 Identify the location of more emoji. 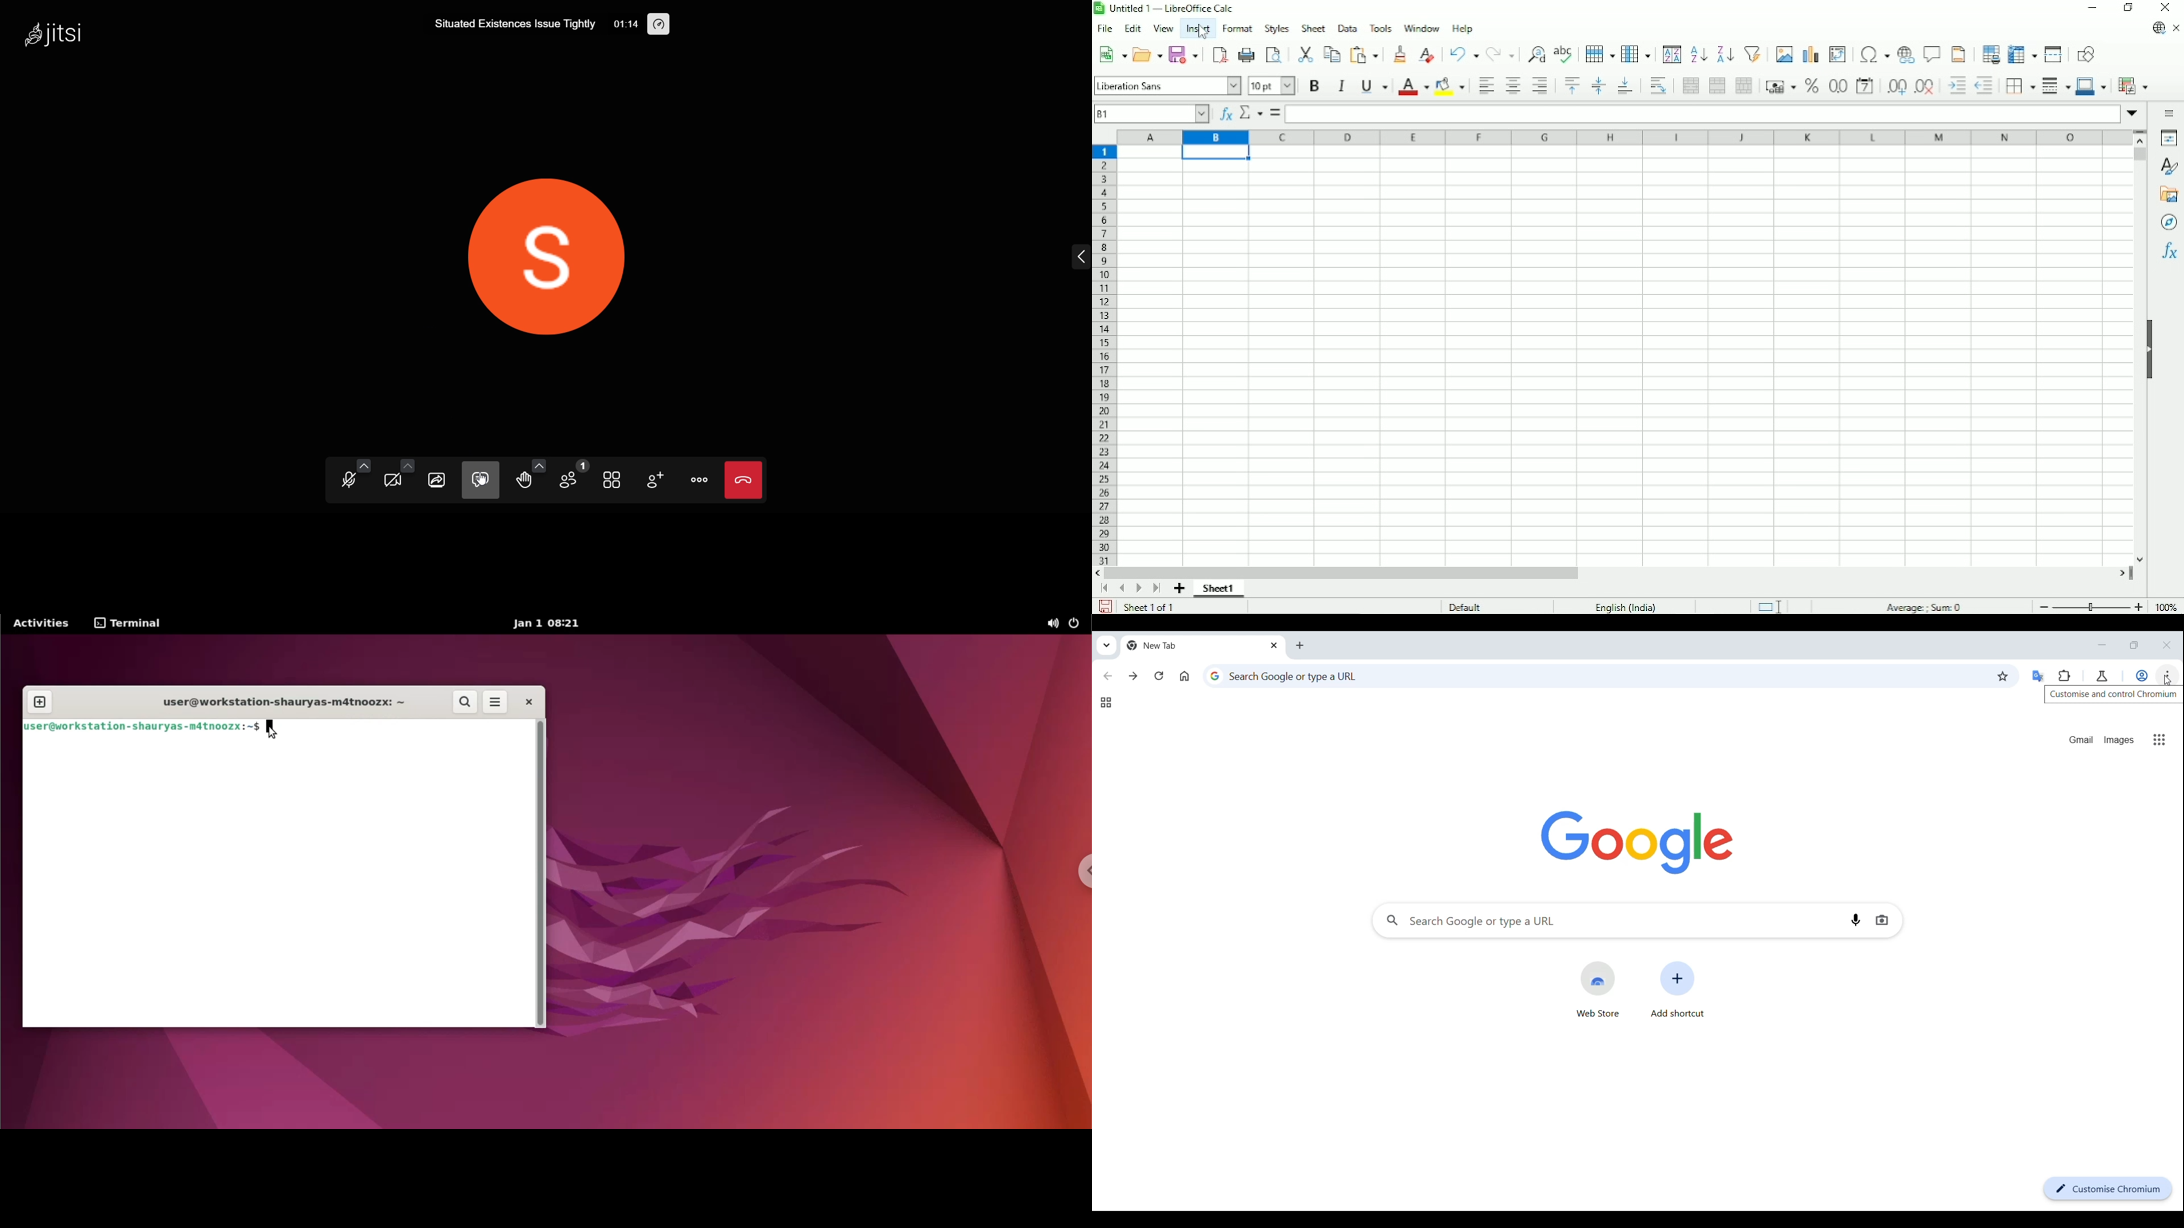
(538, 464).